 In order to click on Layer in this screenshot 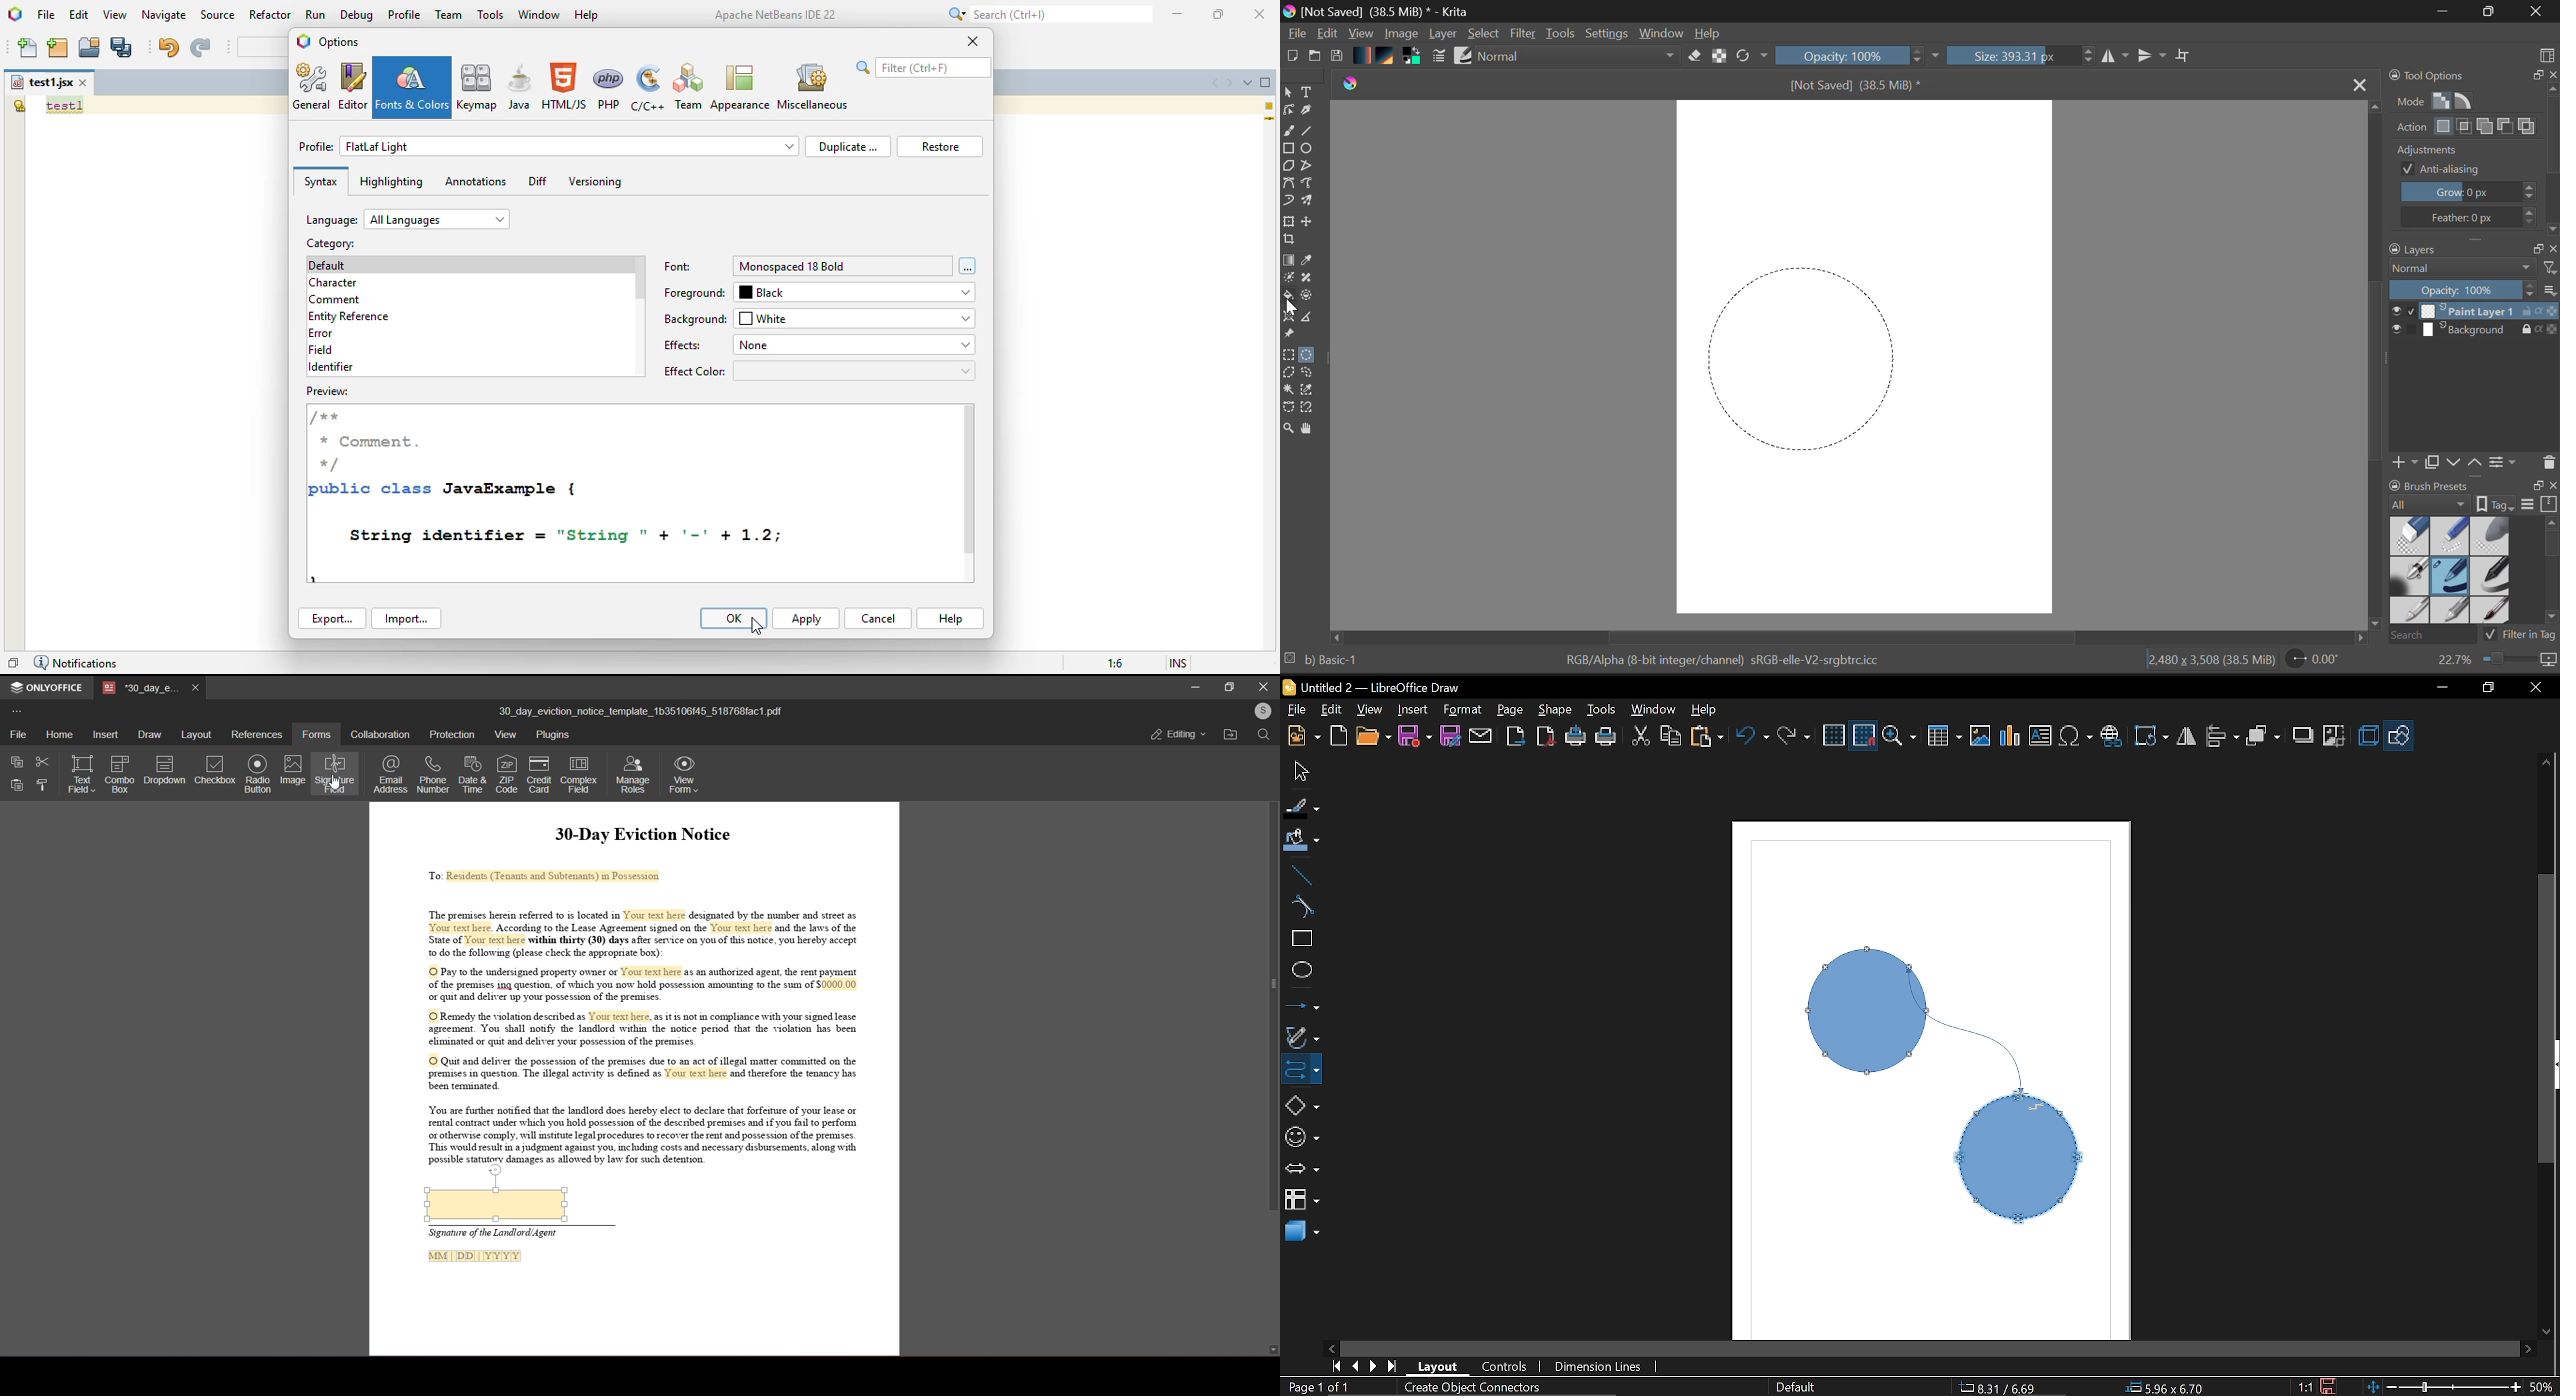, I will do `click(1443, 35)`.